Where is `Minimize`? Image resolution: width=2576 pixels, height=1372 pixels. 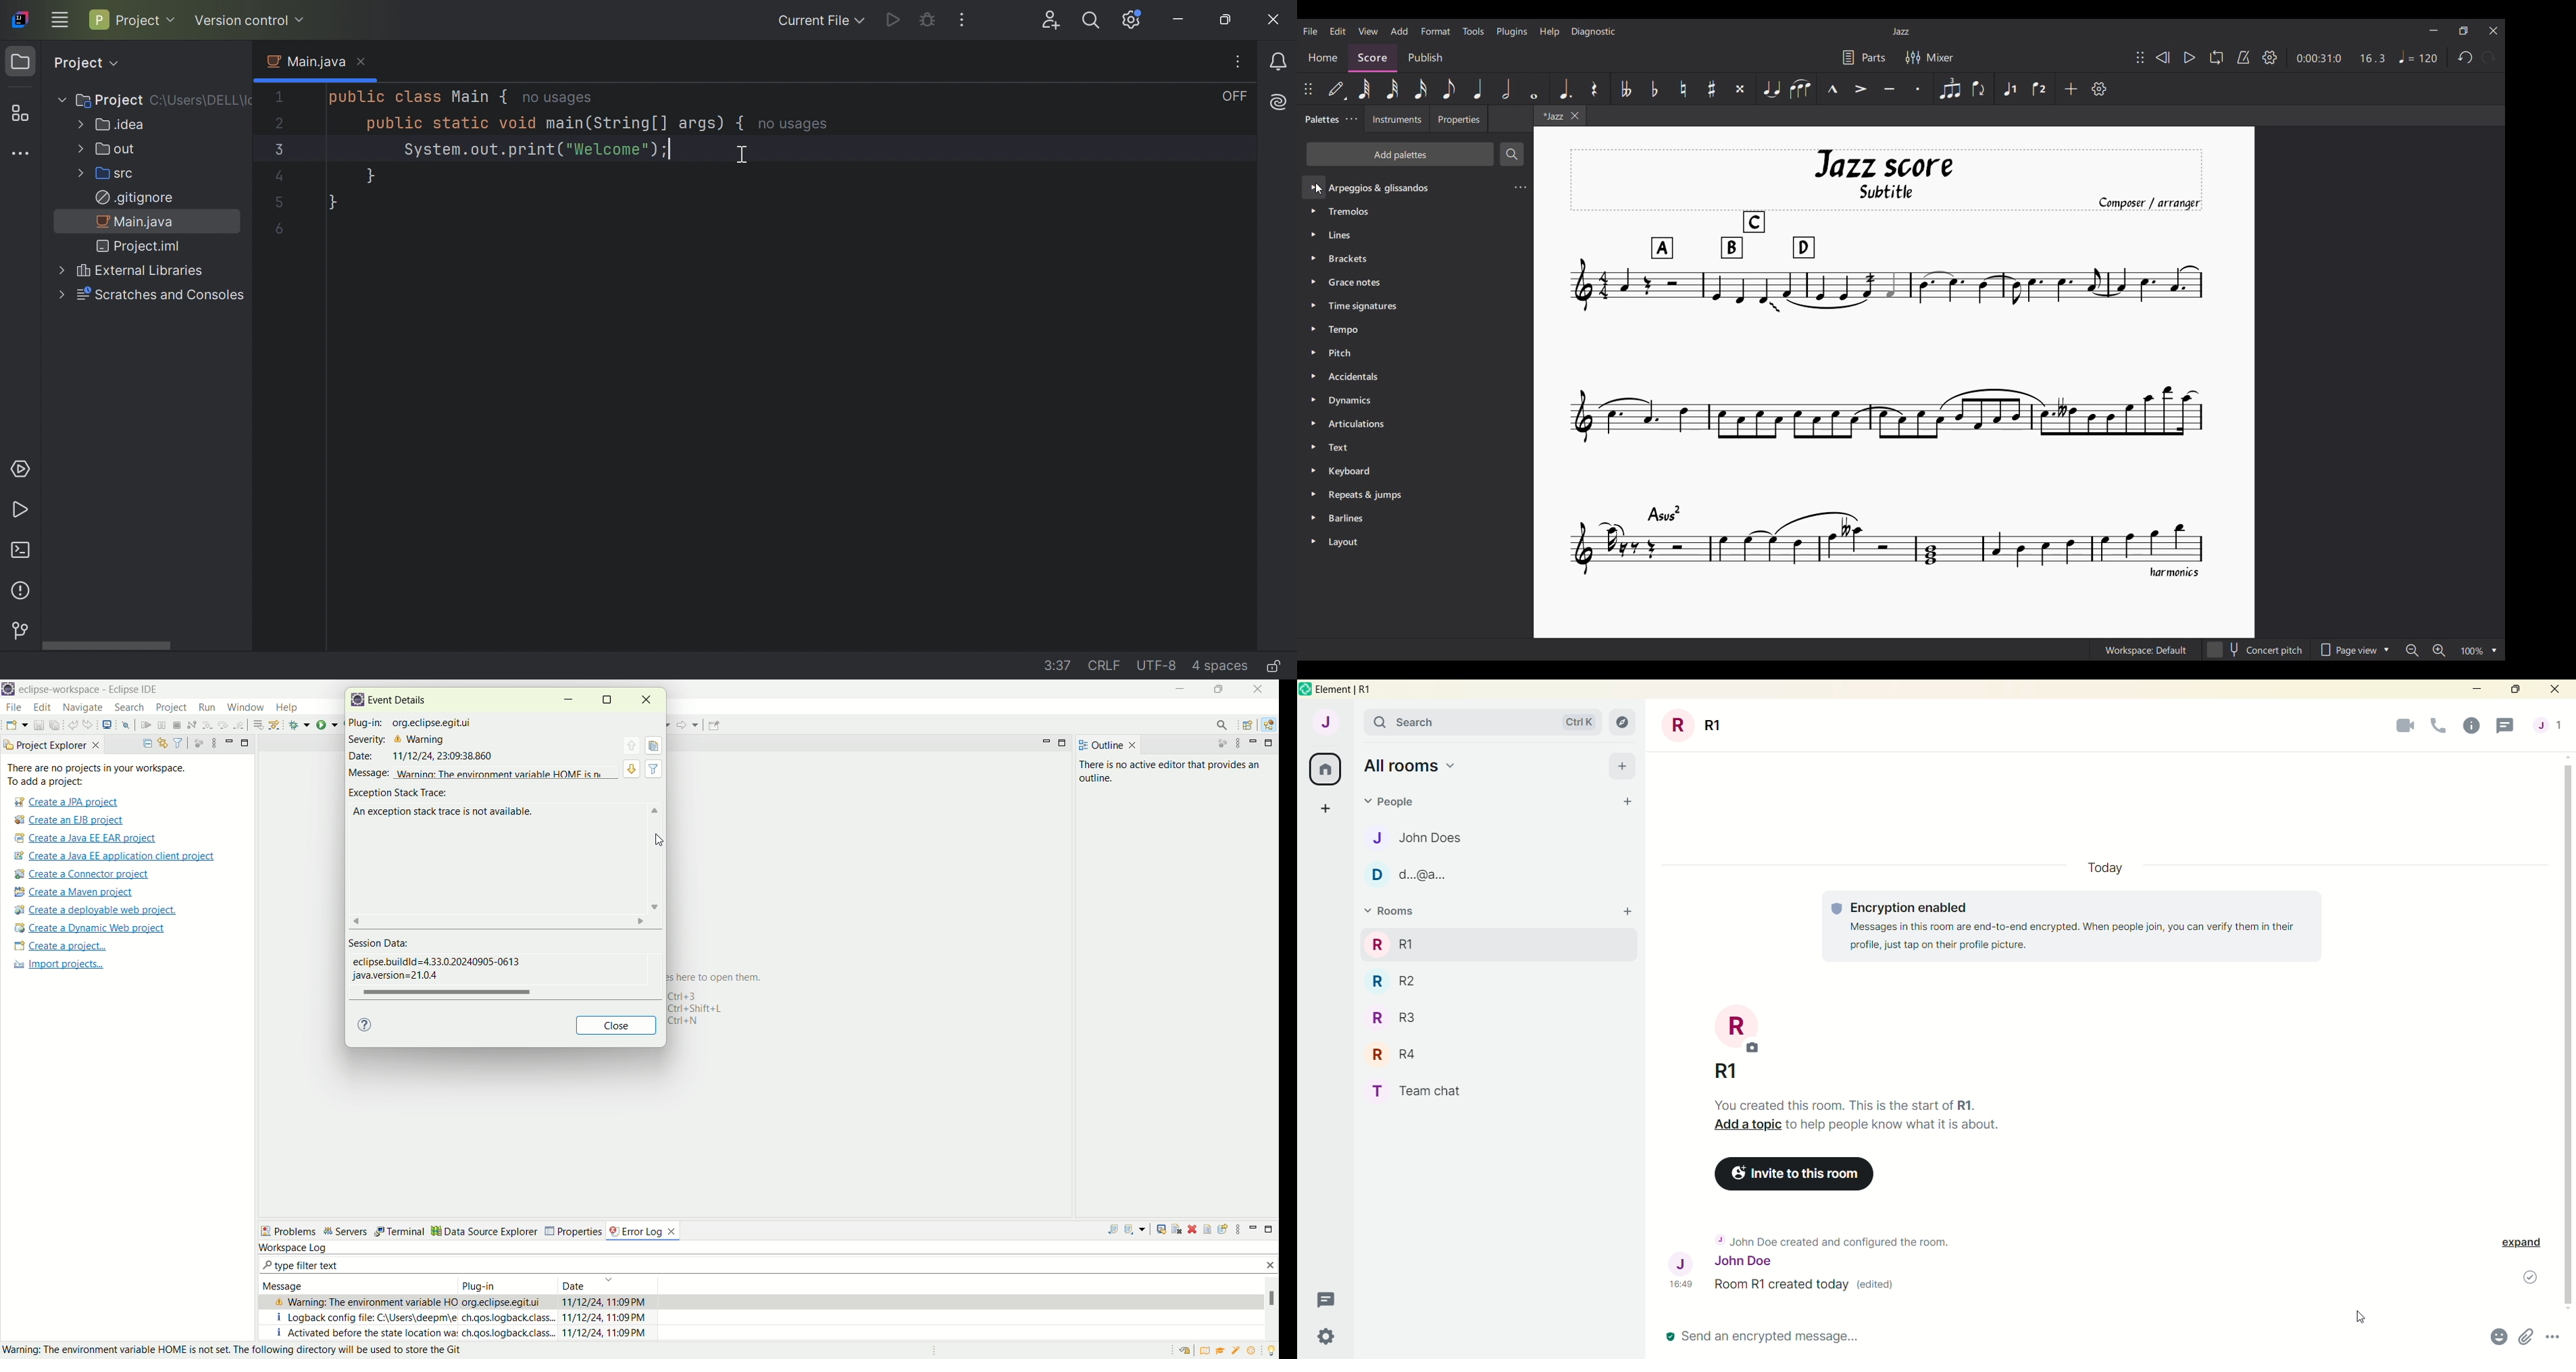 Minimize is located at coordinates (1182, 20).